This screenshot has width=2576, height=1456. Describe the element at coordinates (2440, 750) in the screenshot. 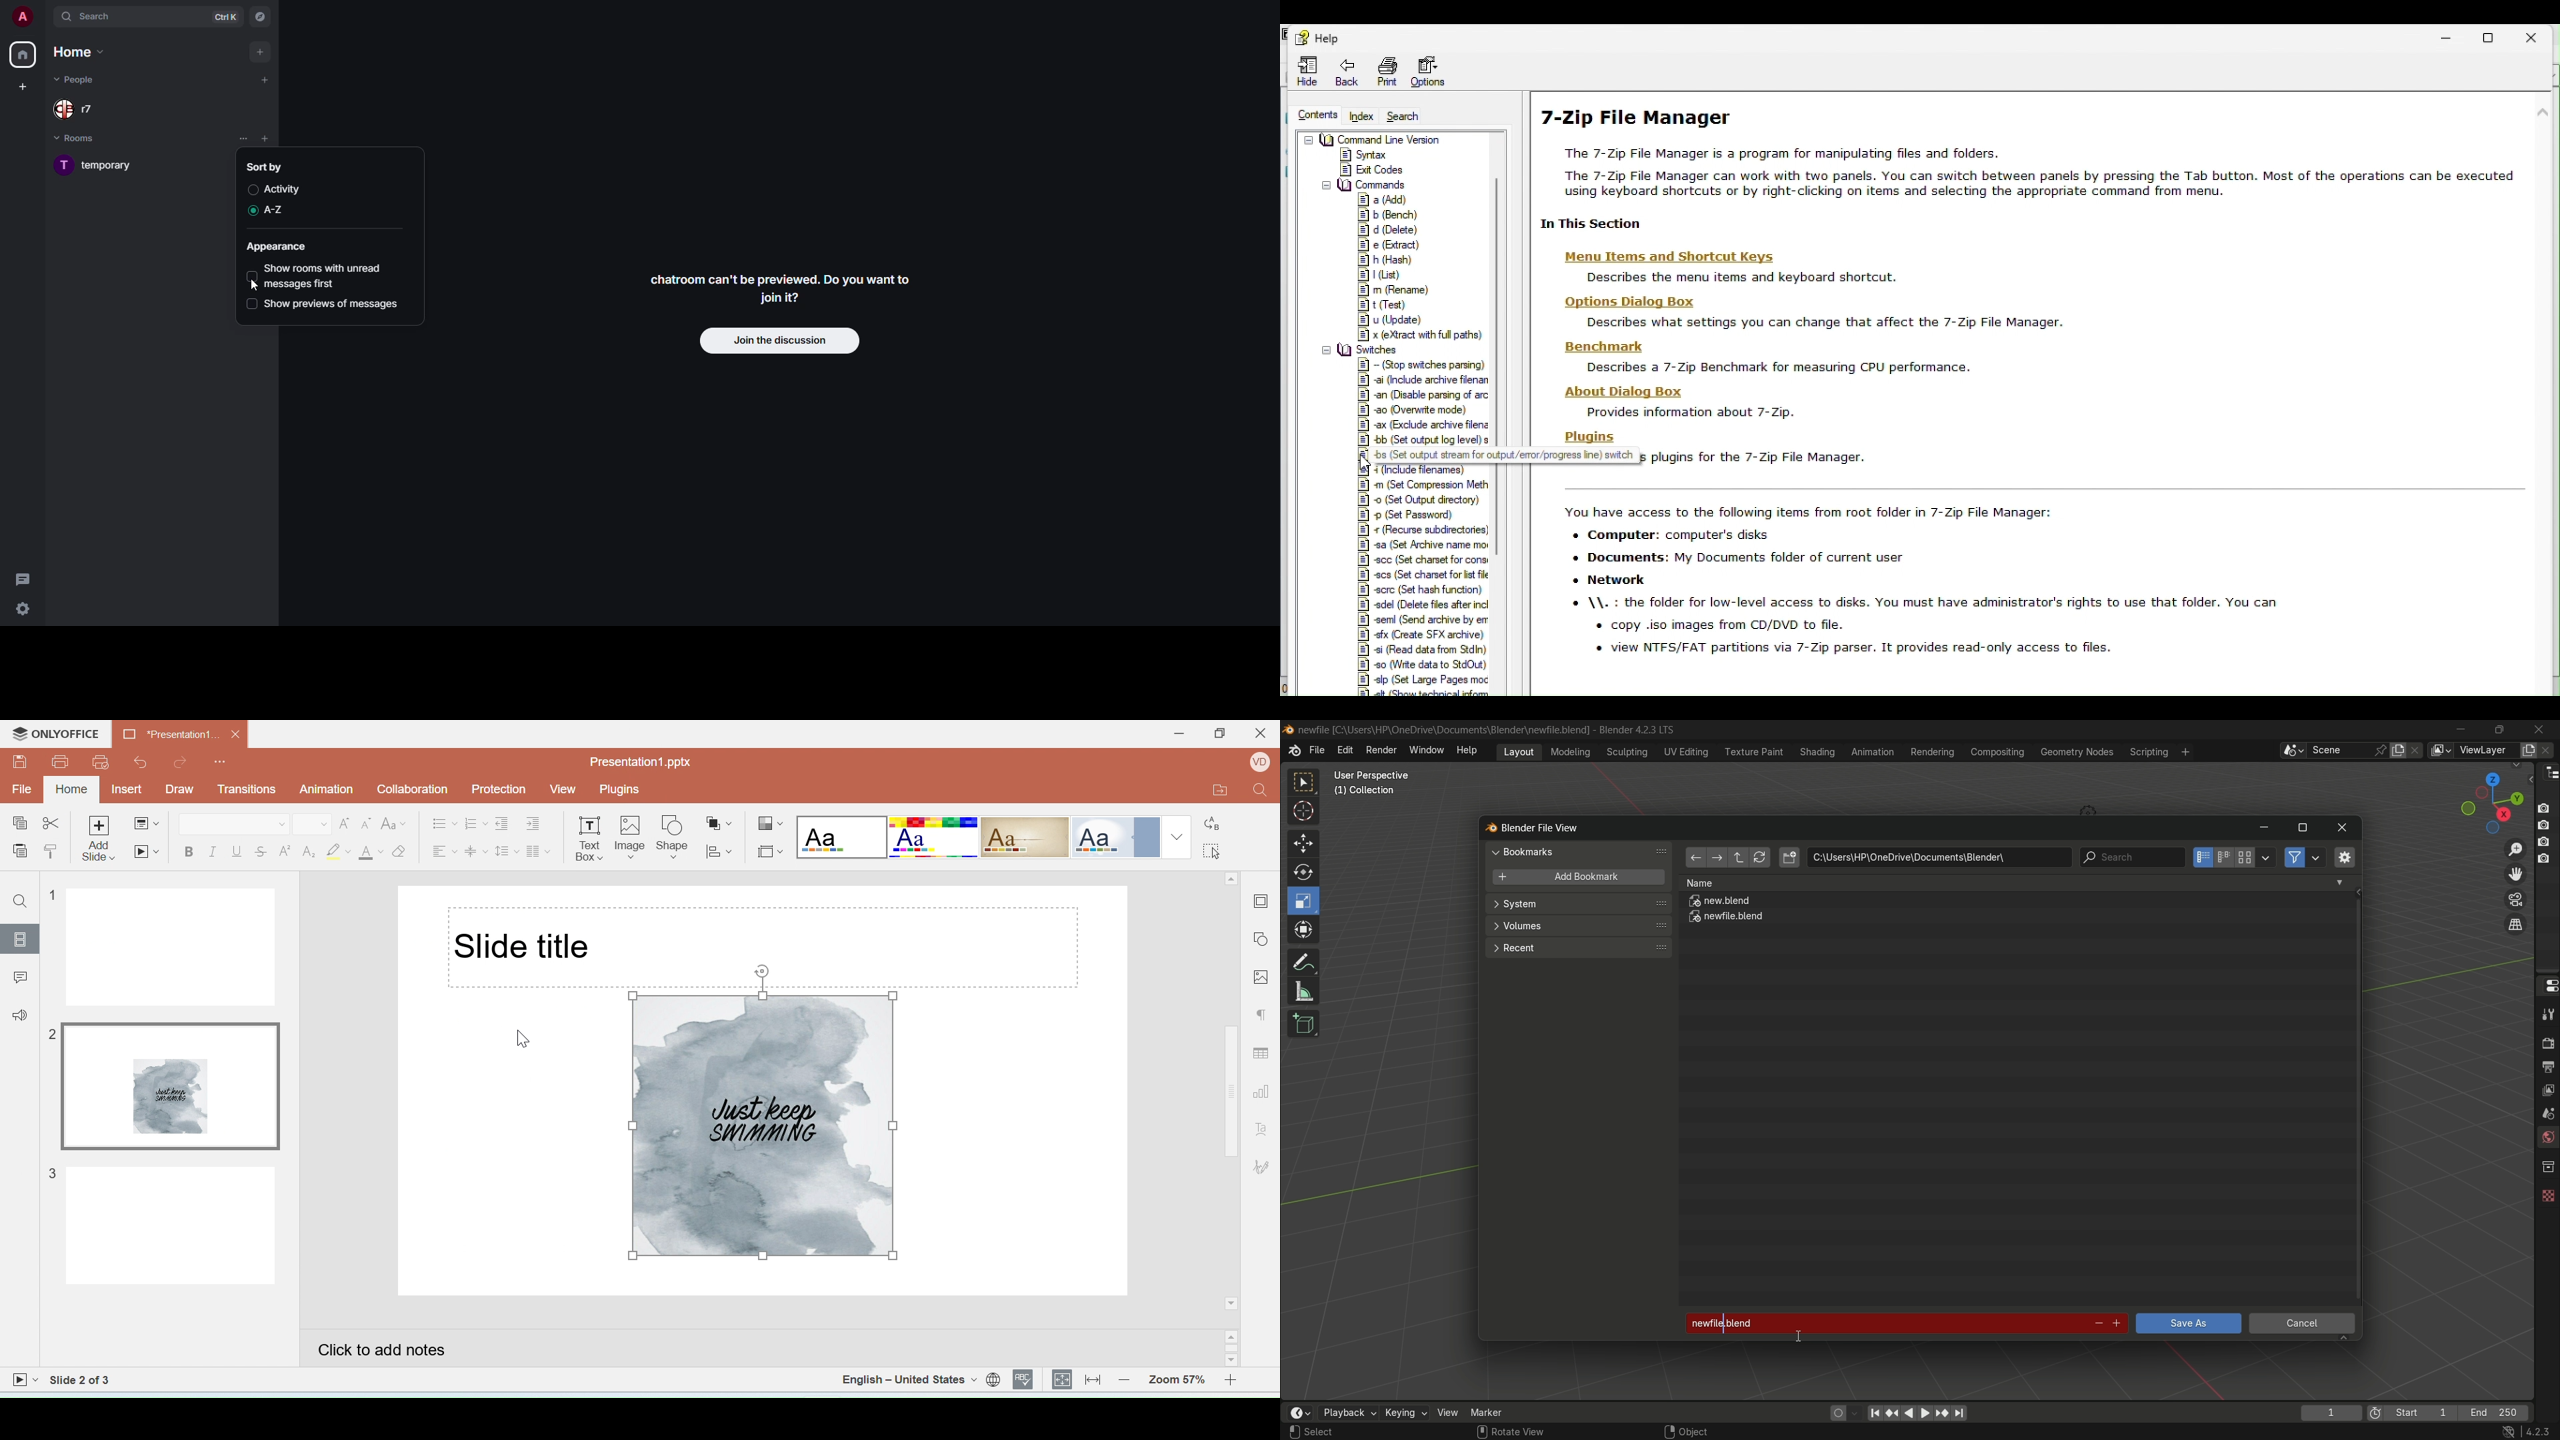

I see `view layer` at that location.